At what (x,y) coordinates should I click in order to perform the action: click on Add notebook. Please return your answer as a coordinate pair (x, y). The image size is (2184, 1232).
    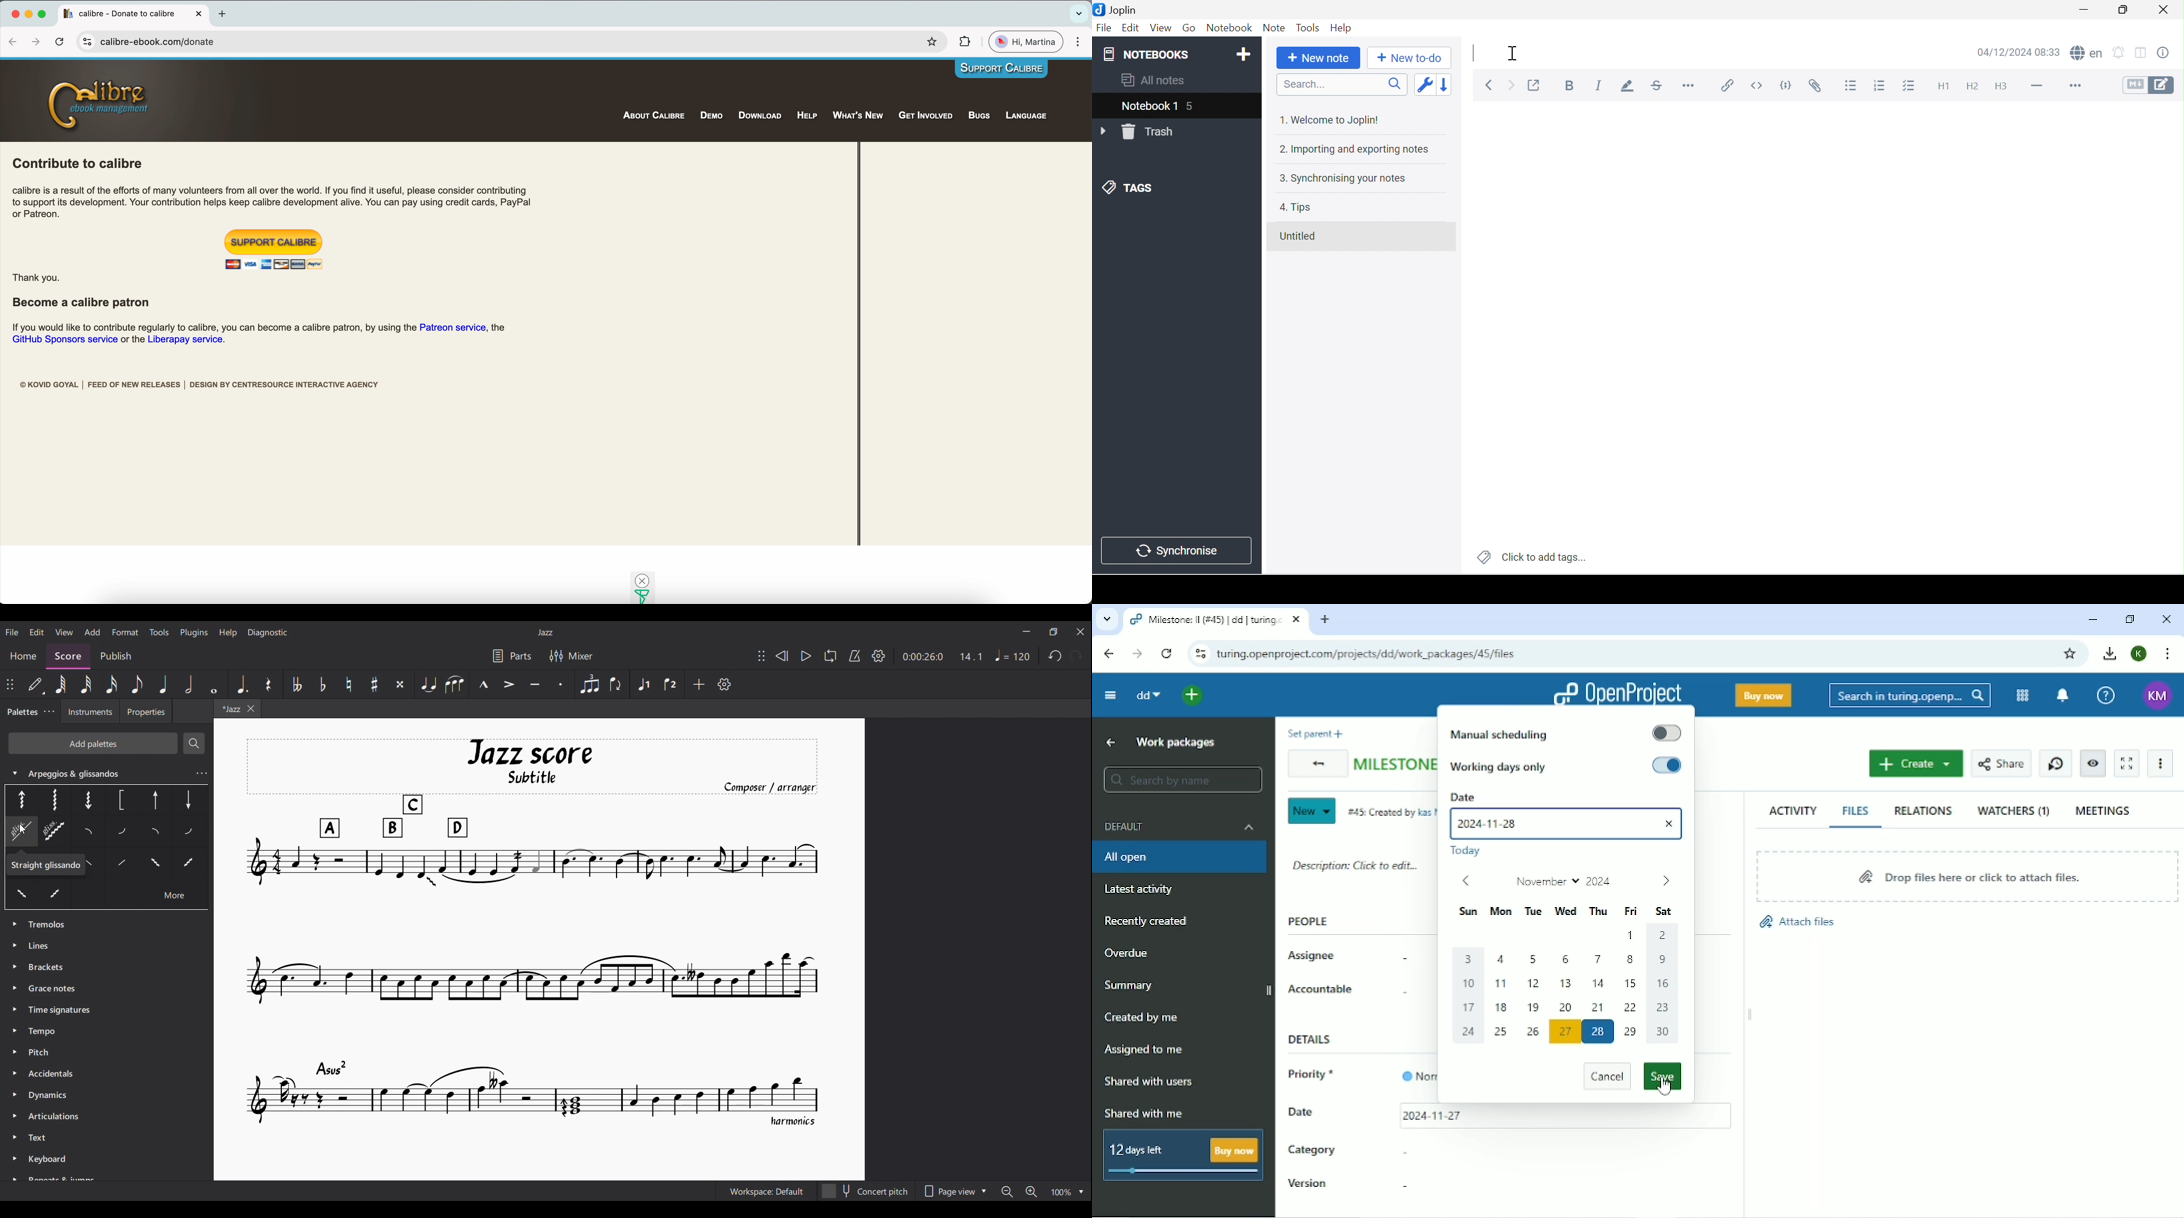
    Looking at the image, I should click on (1243, 55).